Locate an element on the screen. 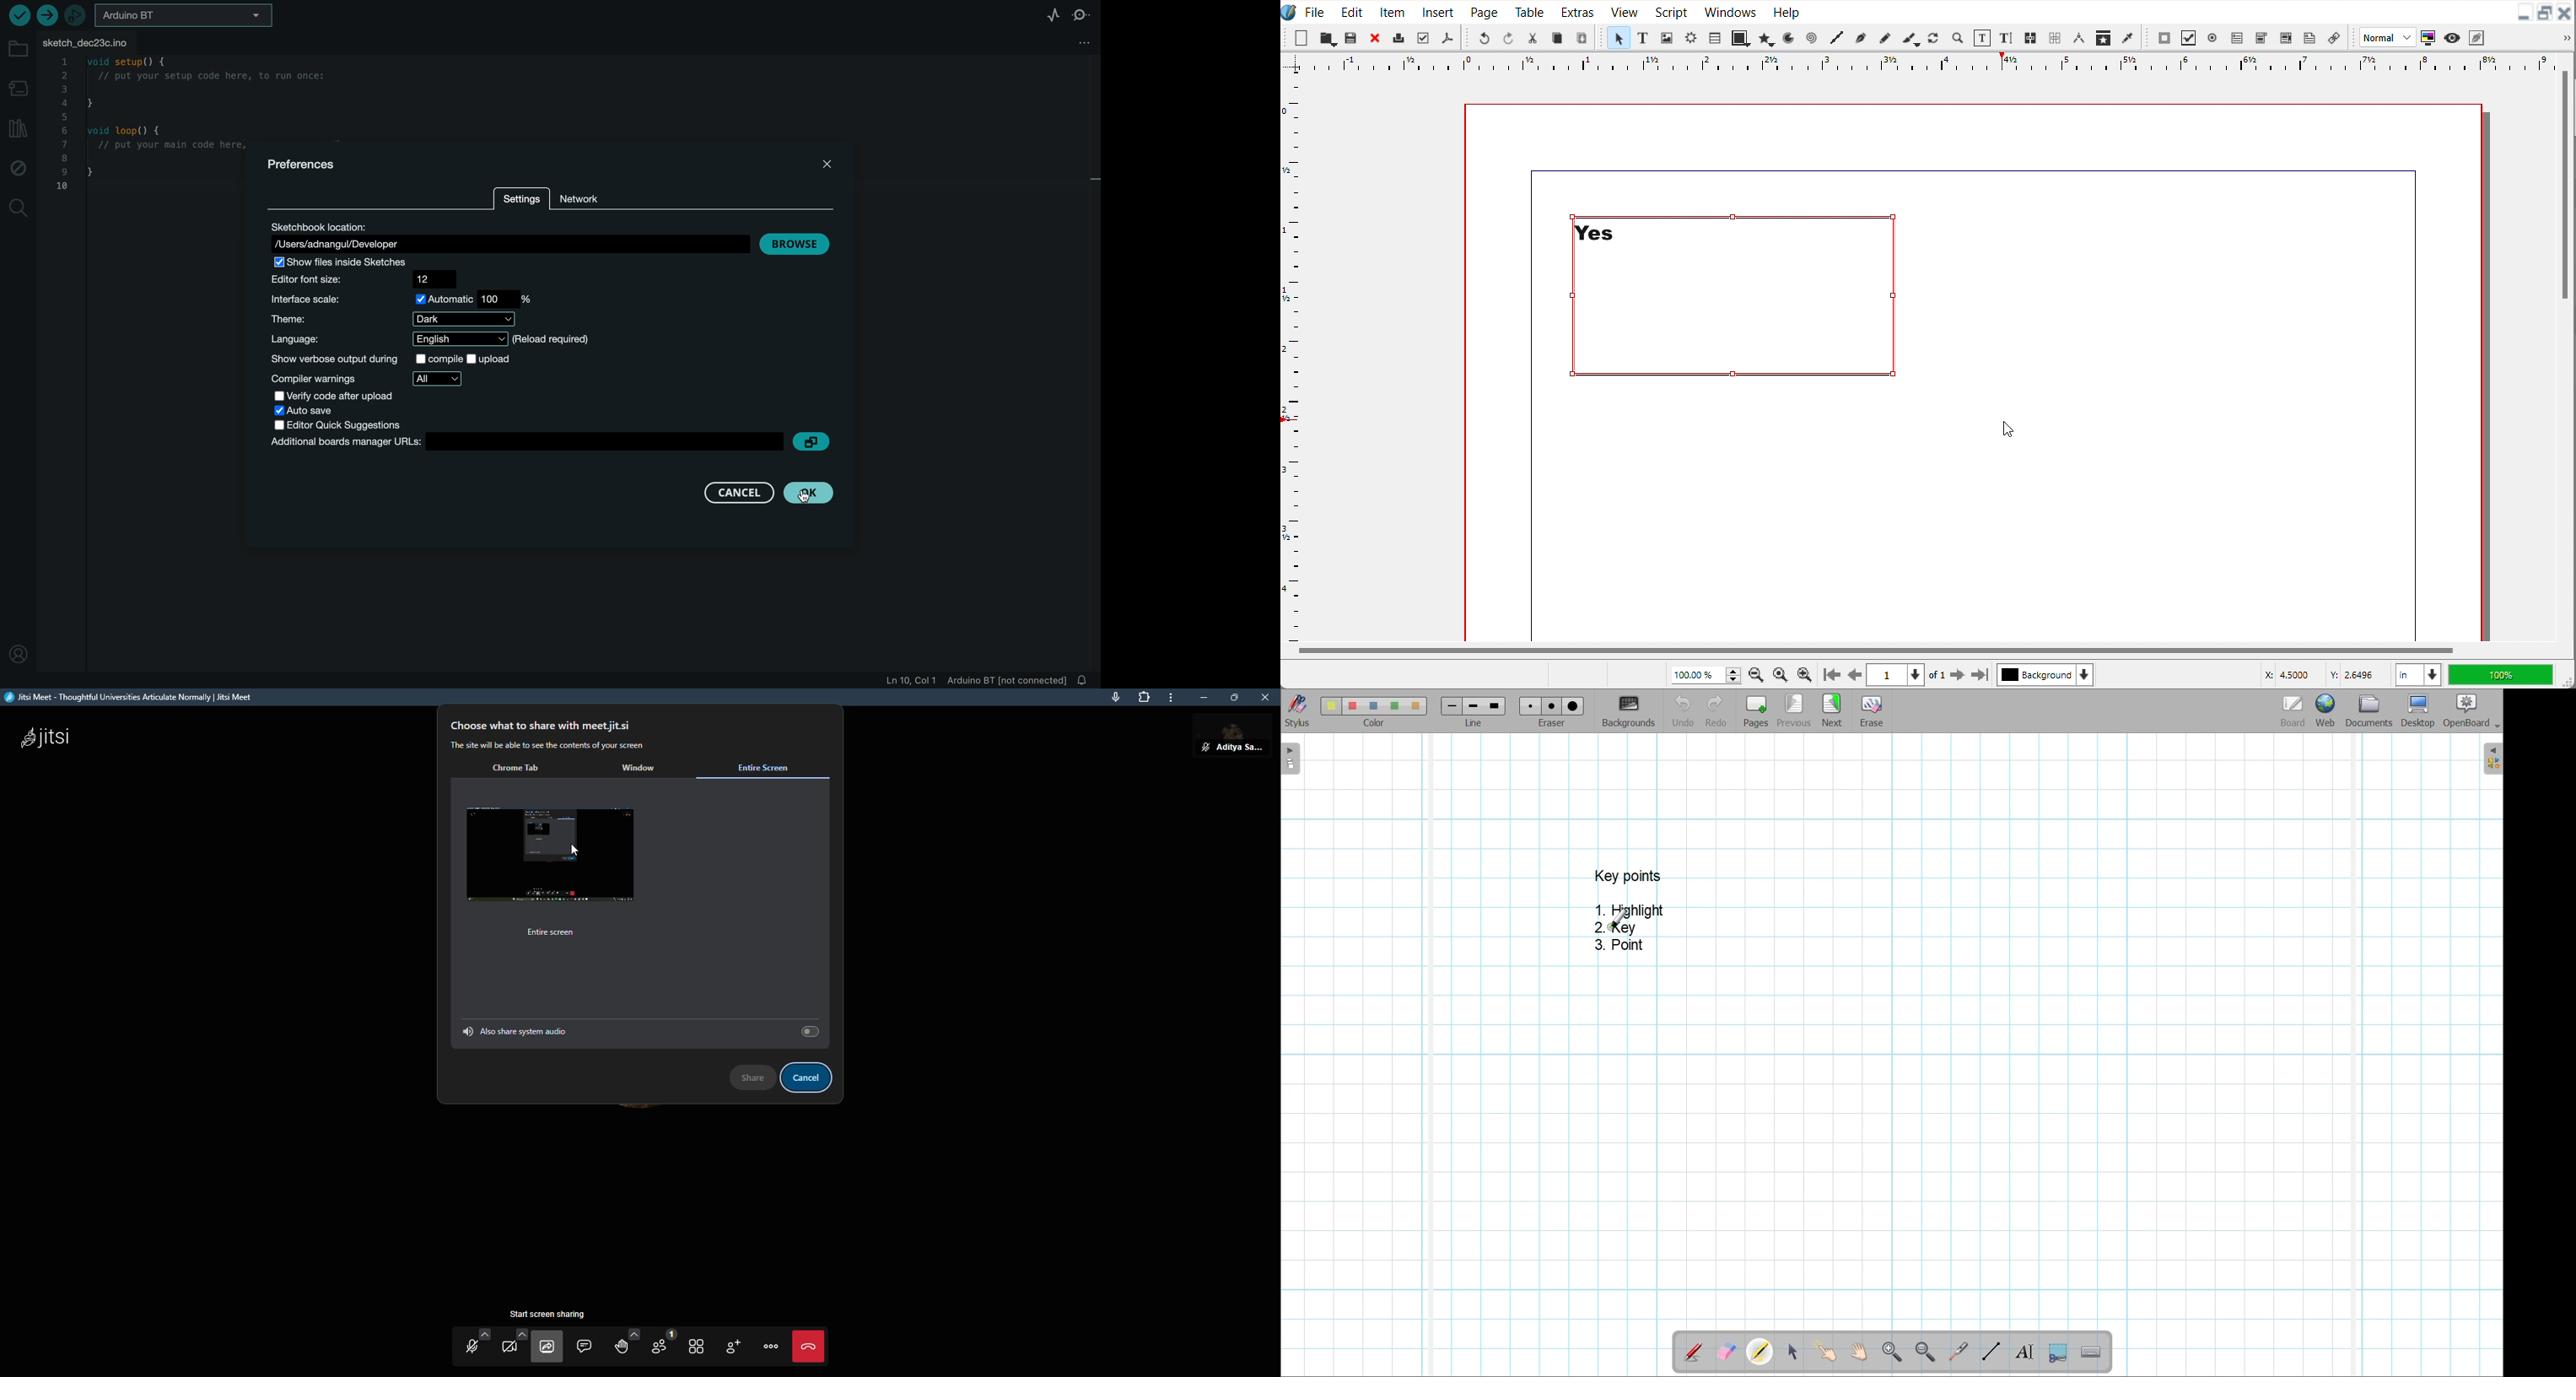 The height and width of the screenshot is (1400, 2576). Eye Dropper is located at coordinates (2129, 37).